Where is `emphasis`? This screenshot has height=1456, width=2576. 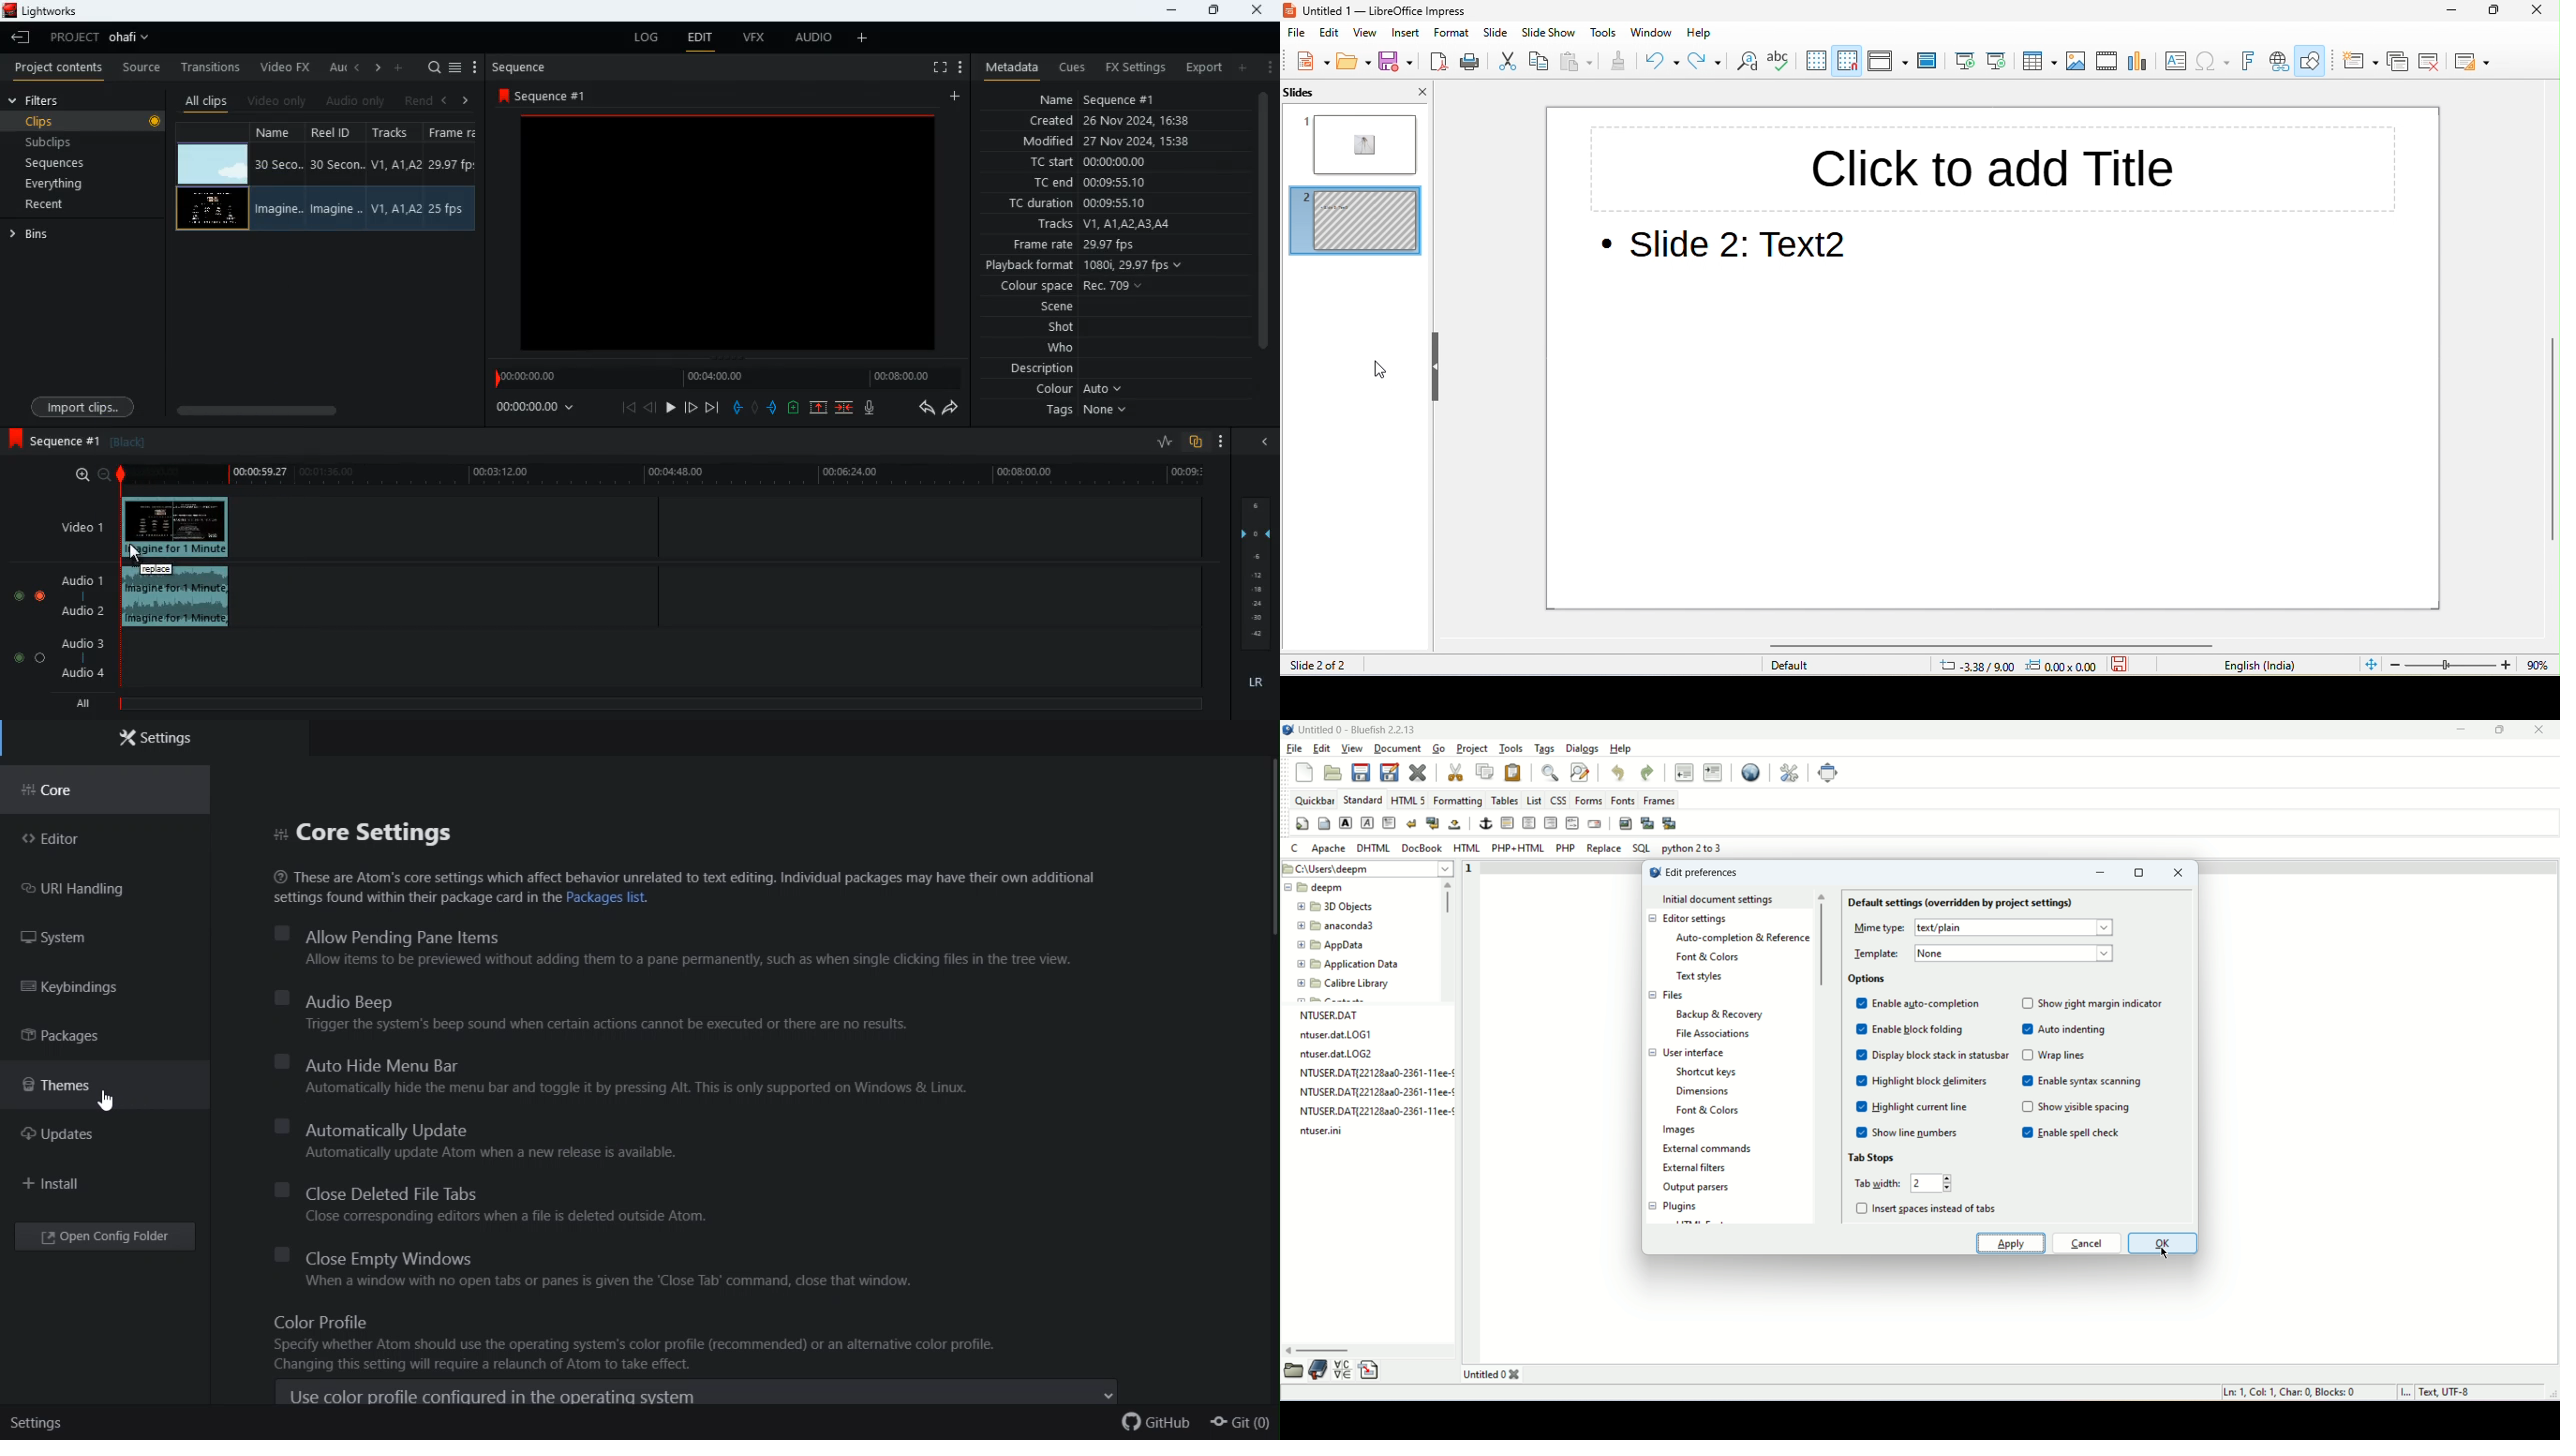 emphasis is located at coordinates (1365, 823).